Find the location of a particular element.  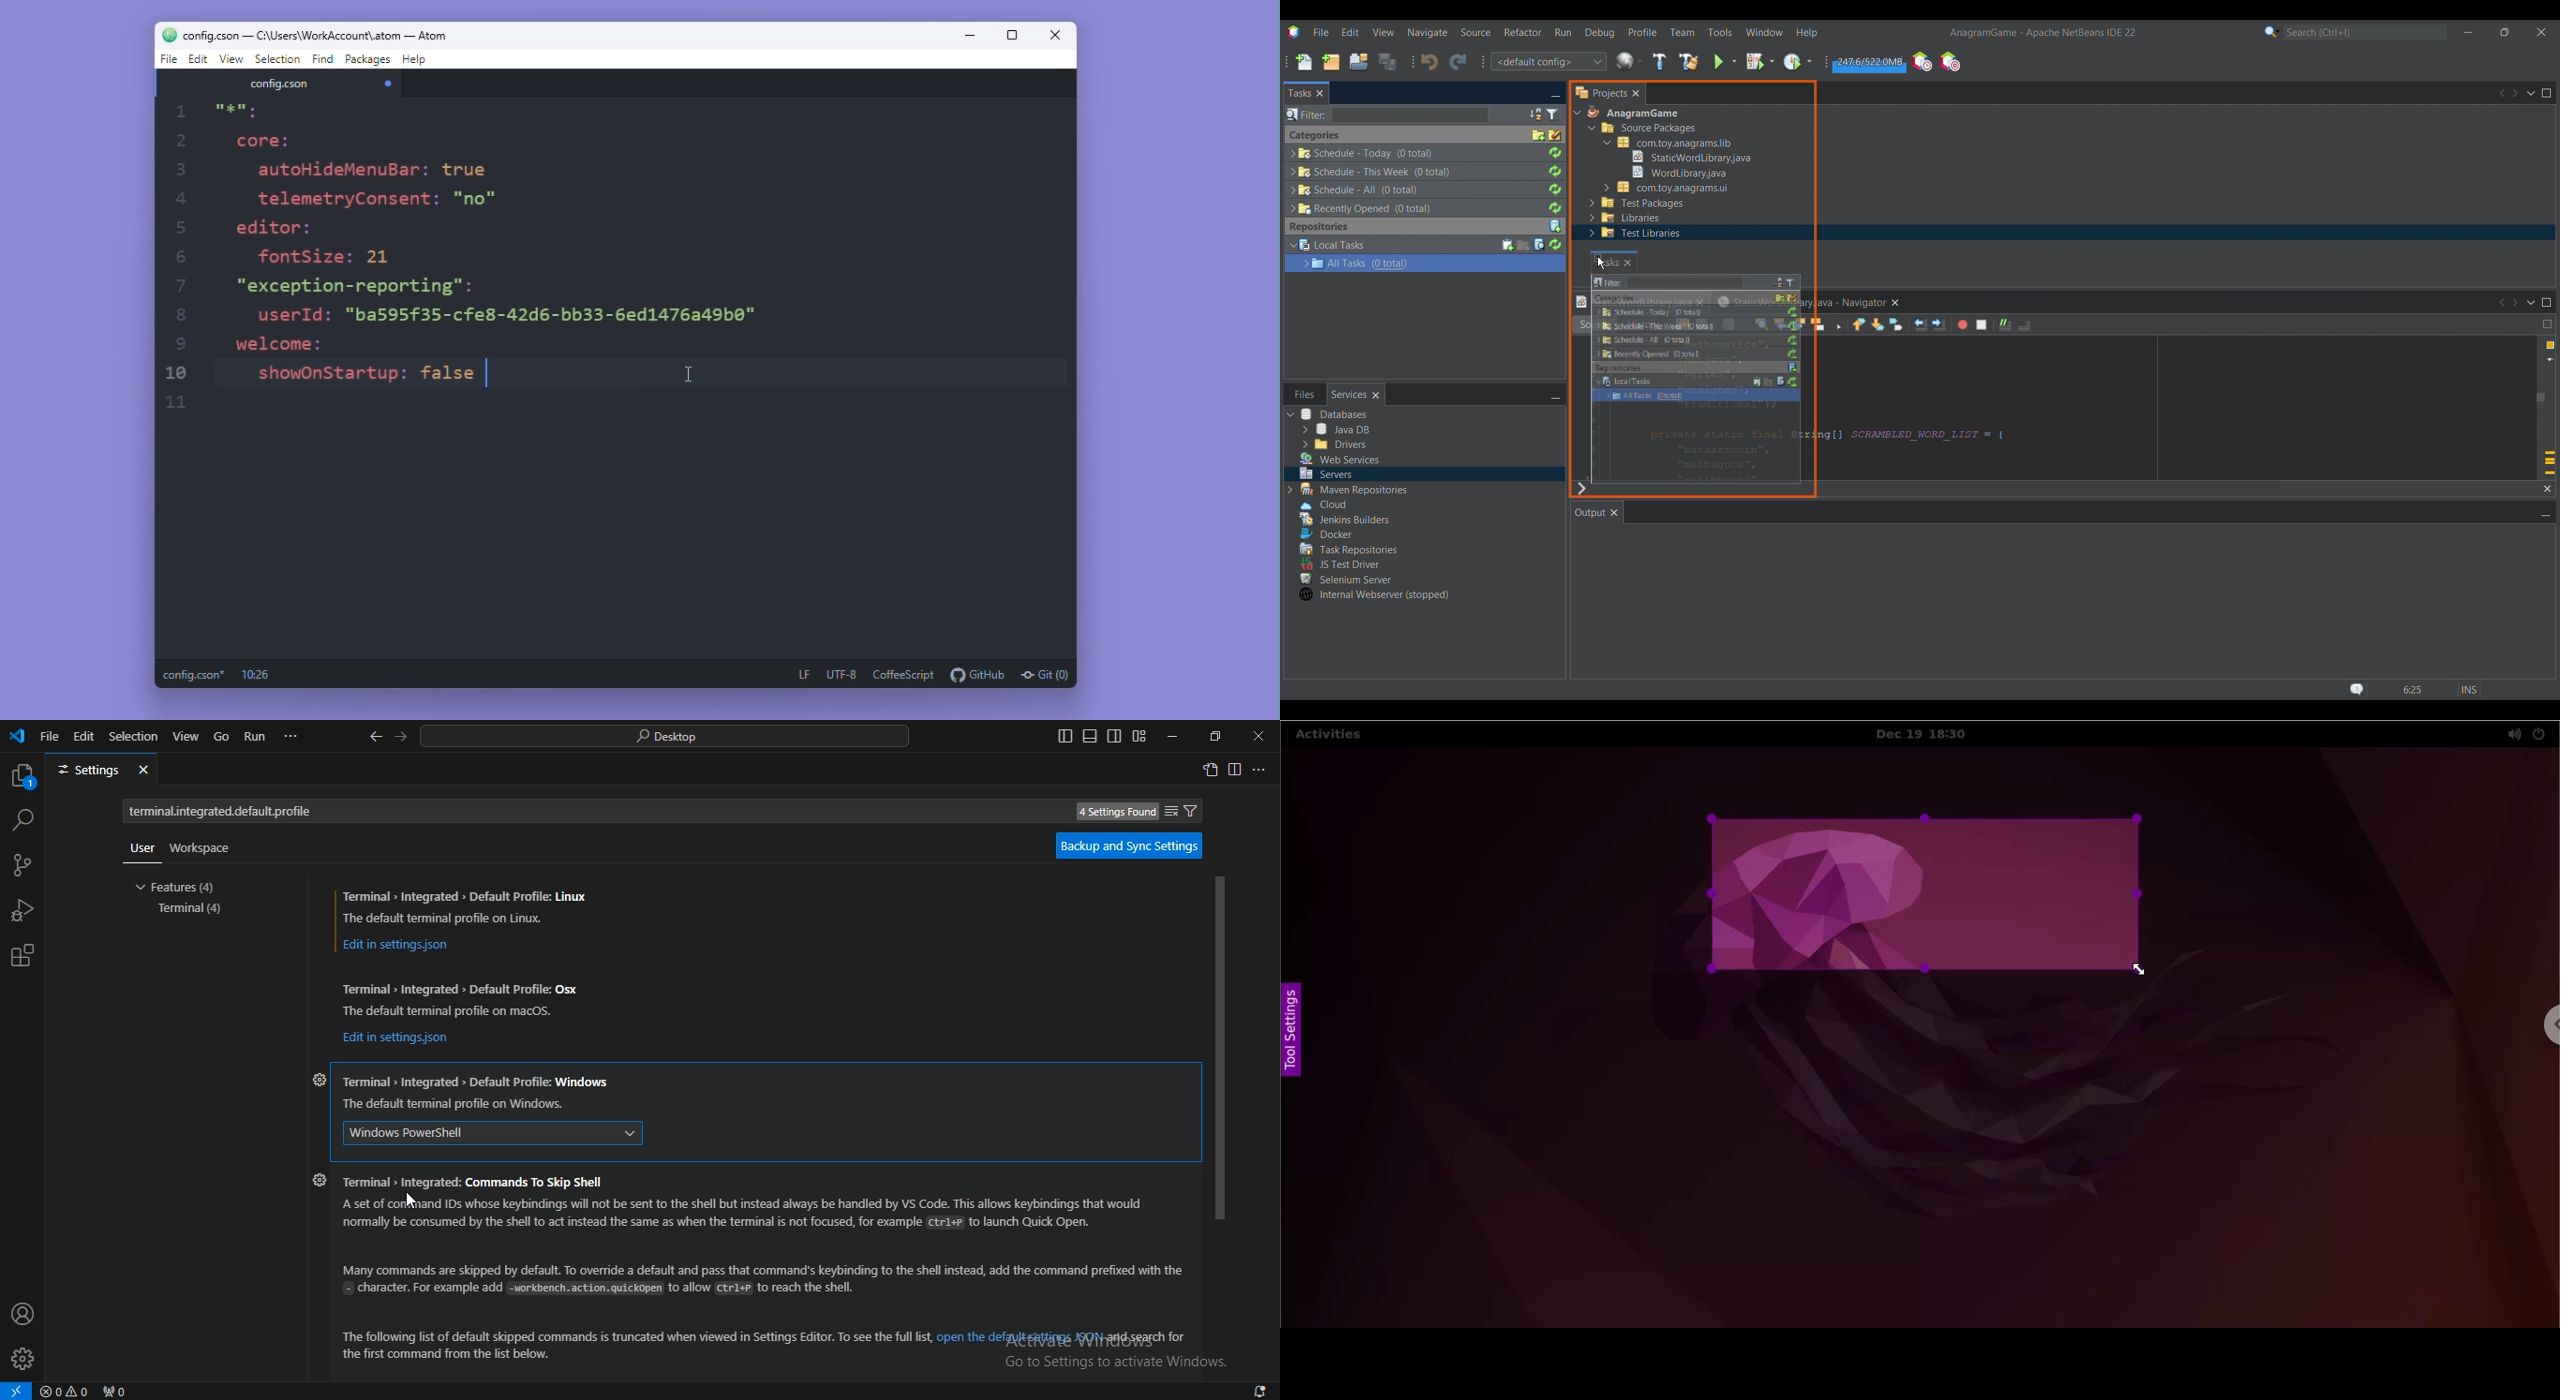

... is located at coordinates (292, 740).